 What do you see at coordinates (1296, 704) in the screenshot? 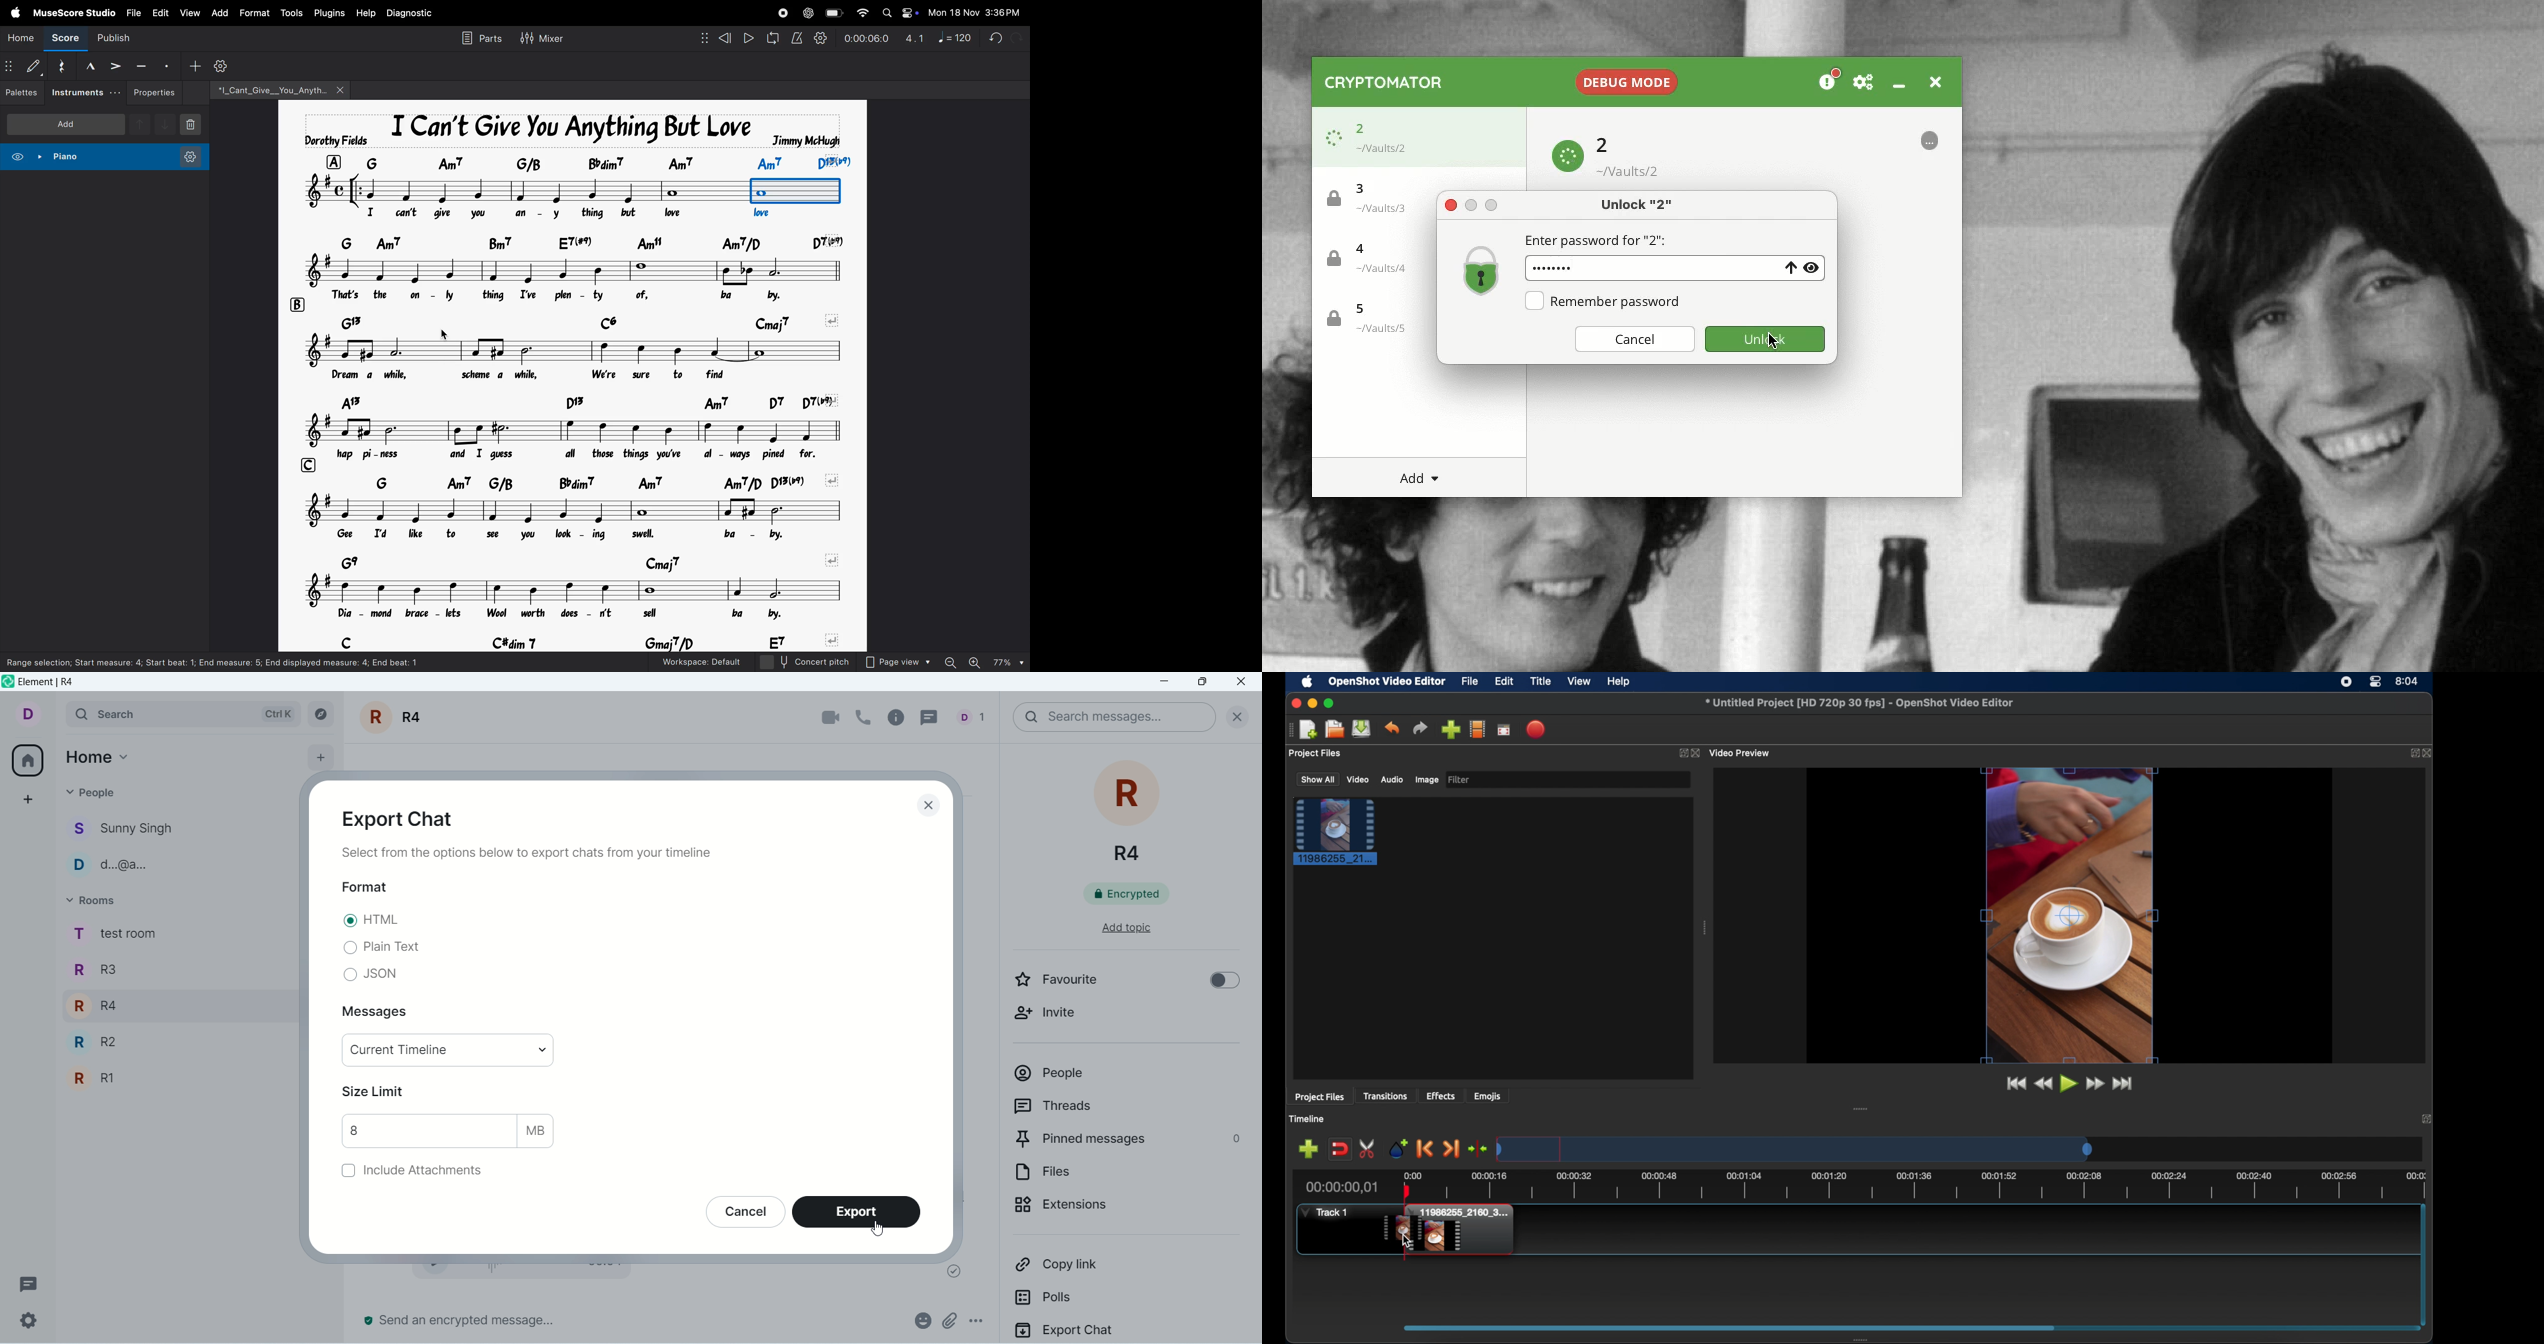
I see `close` at bounding box center [1296, 704].